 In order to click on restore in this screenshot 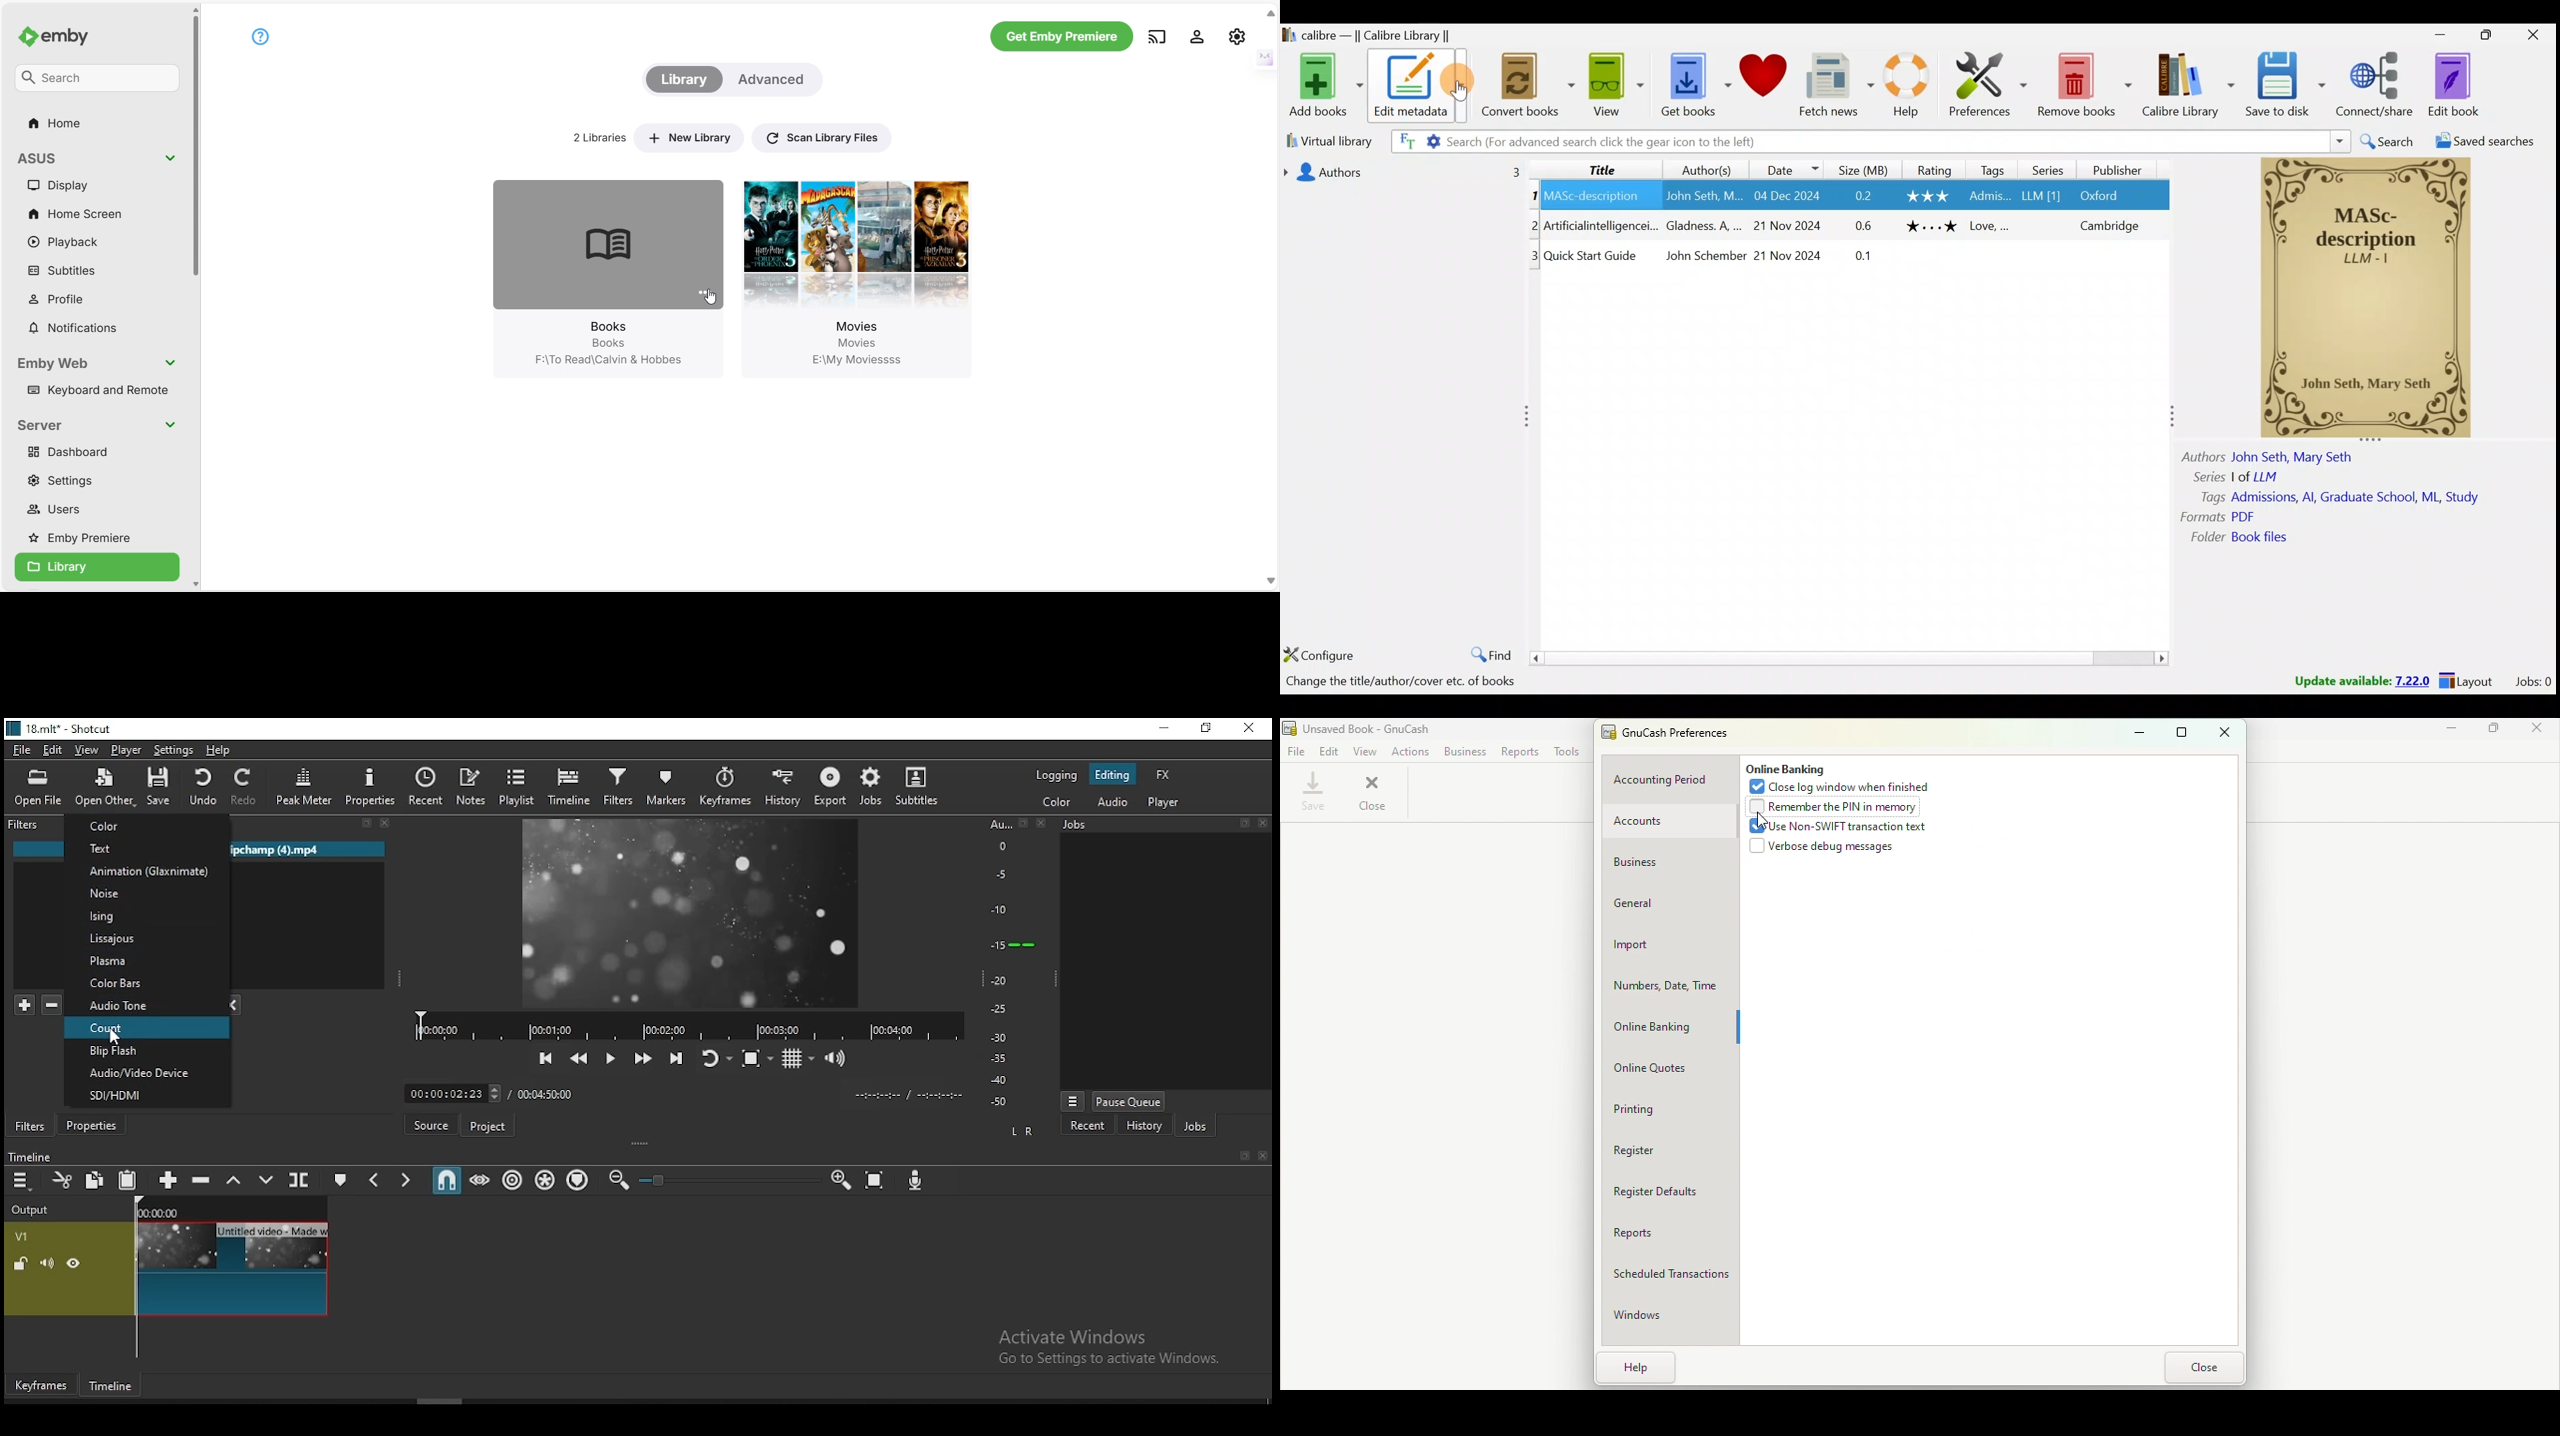, I will do `click(1206, 730)`.